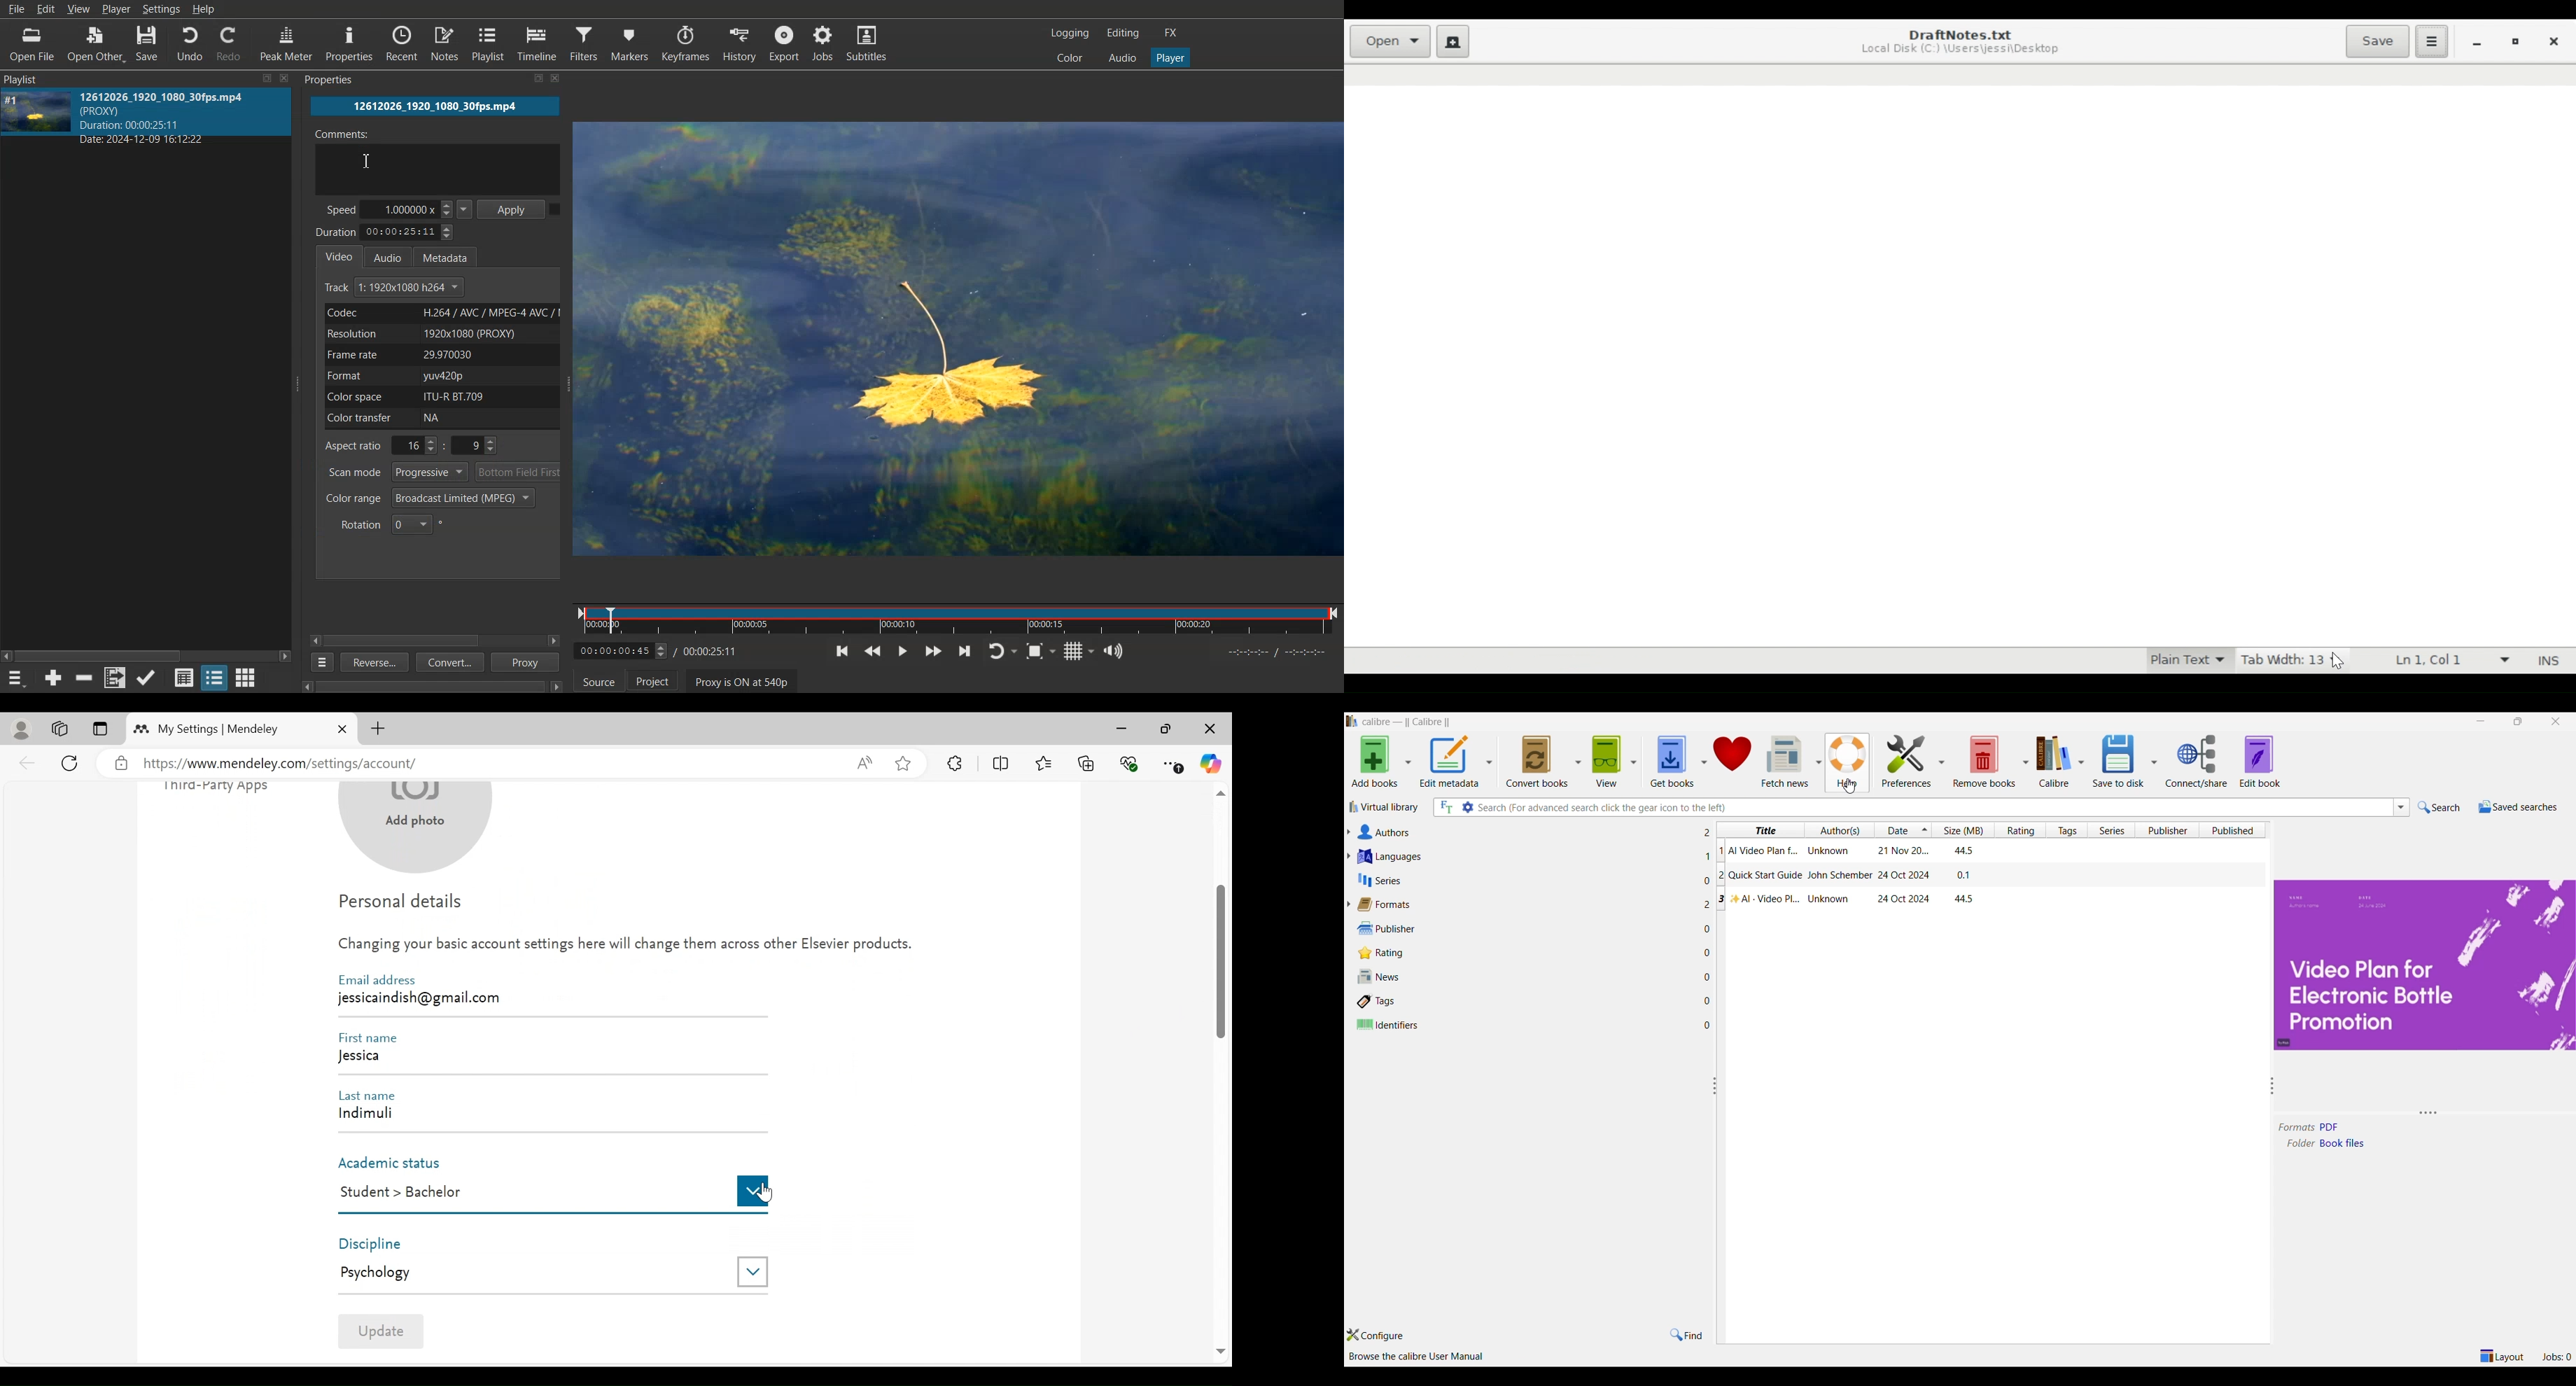  I want to click on Changing your basic account settings here will change them across other Elsevier products, so click(625, 948).